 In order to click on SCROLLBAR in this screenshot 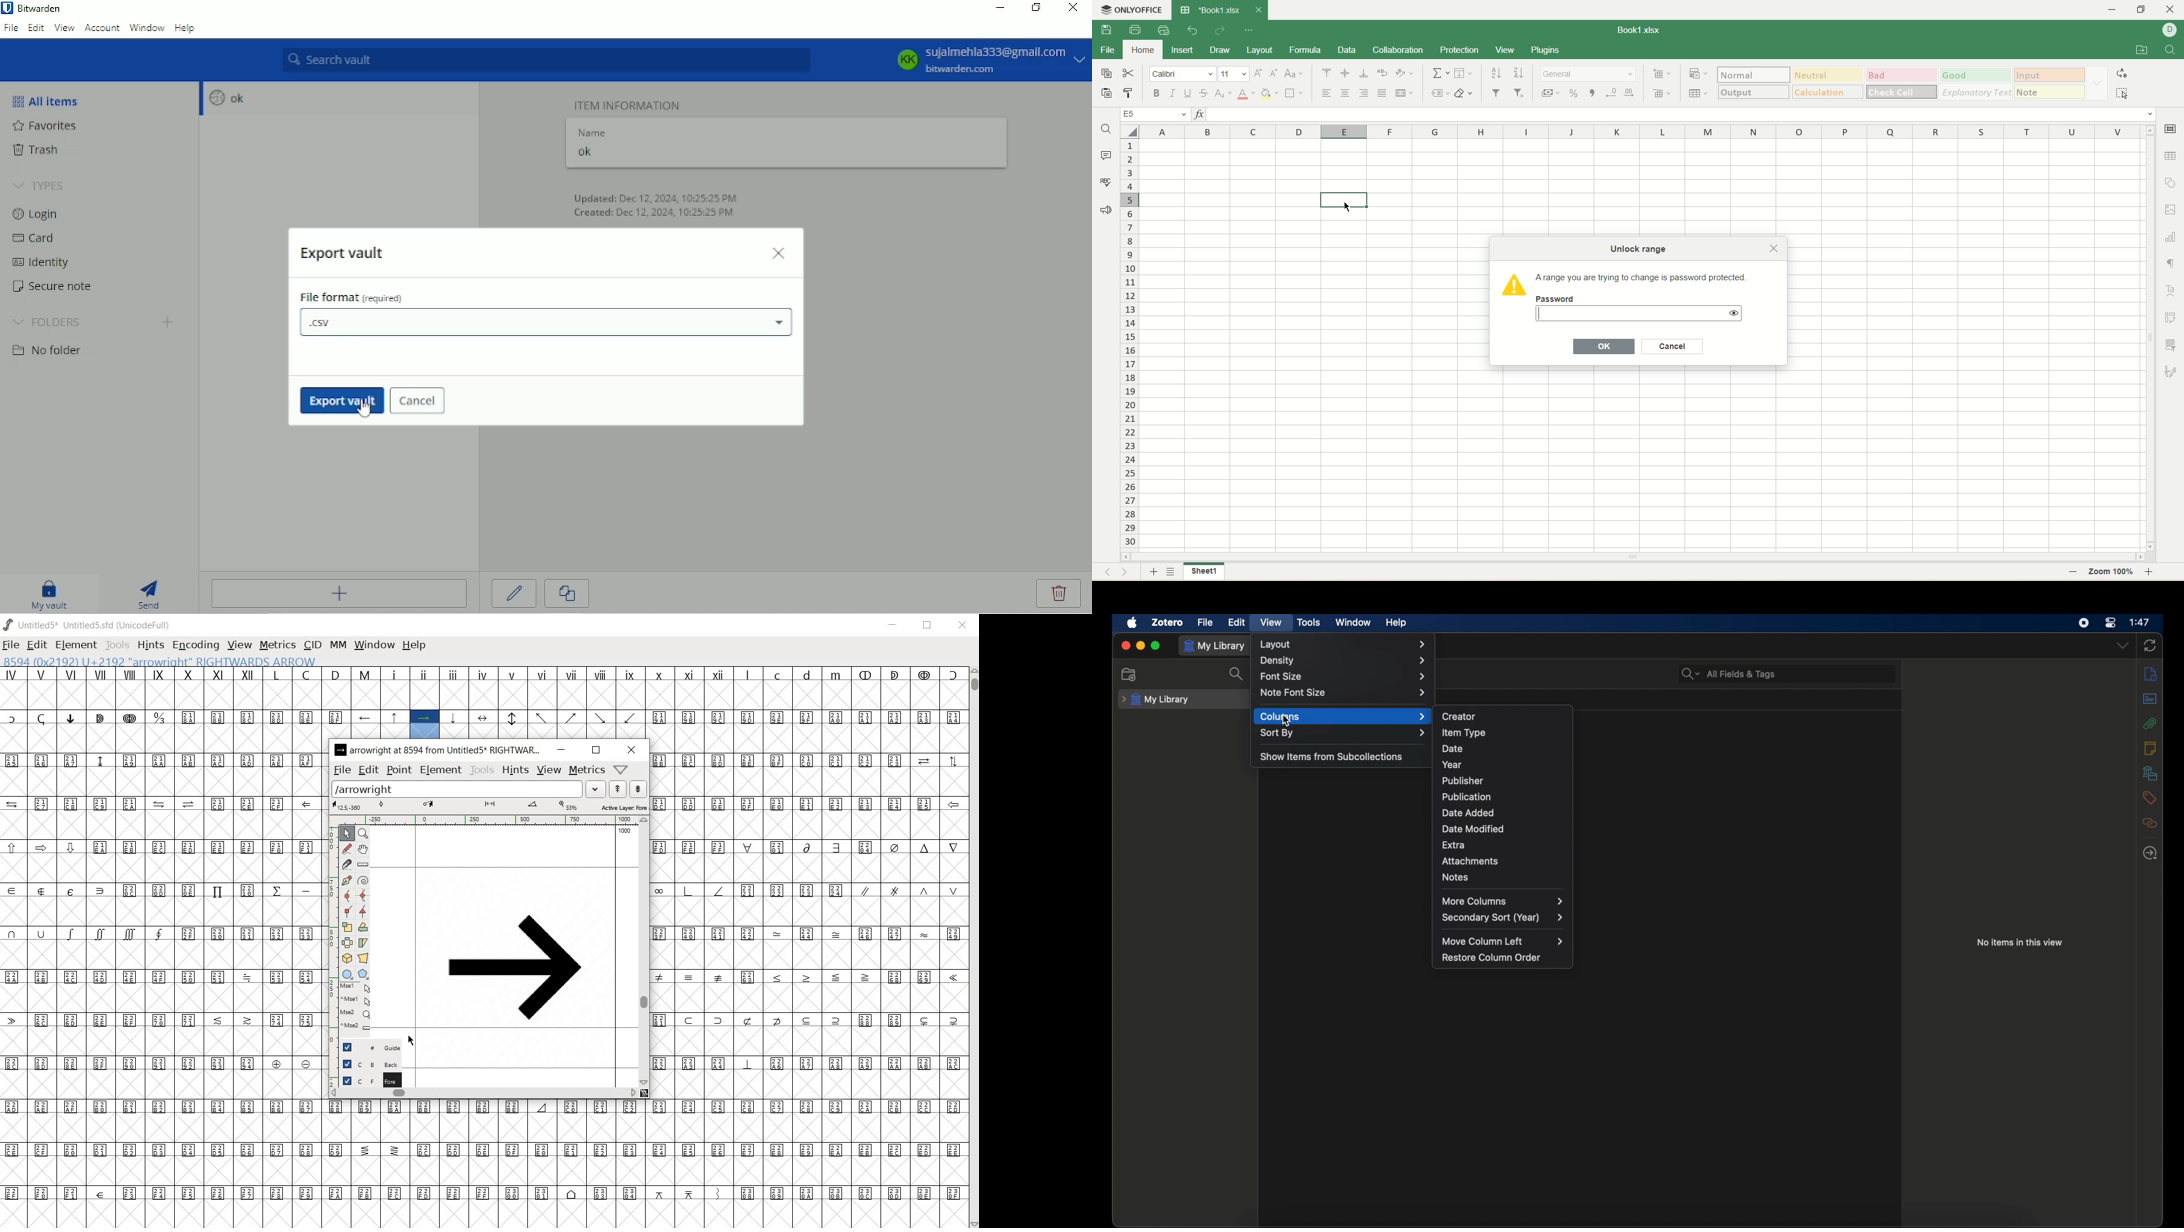, I will do `click(973, 946)`.